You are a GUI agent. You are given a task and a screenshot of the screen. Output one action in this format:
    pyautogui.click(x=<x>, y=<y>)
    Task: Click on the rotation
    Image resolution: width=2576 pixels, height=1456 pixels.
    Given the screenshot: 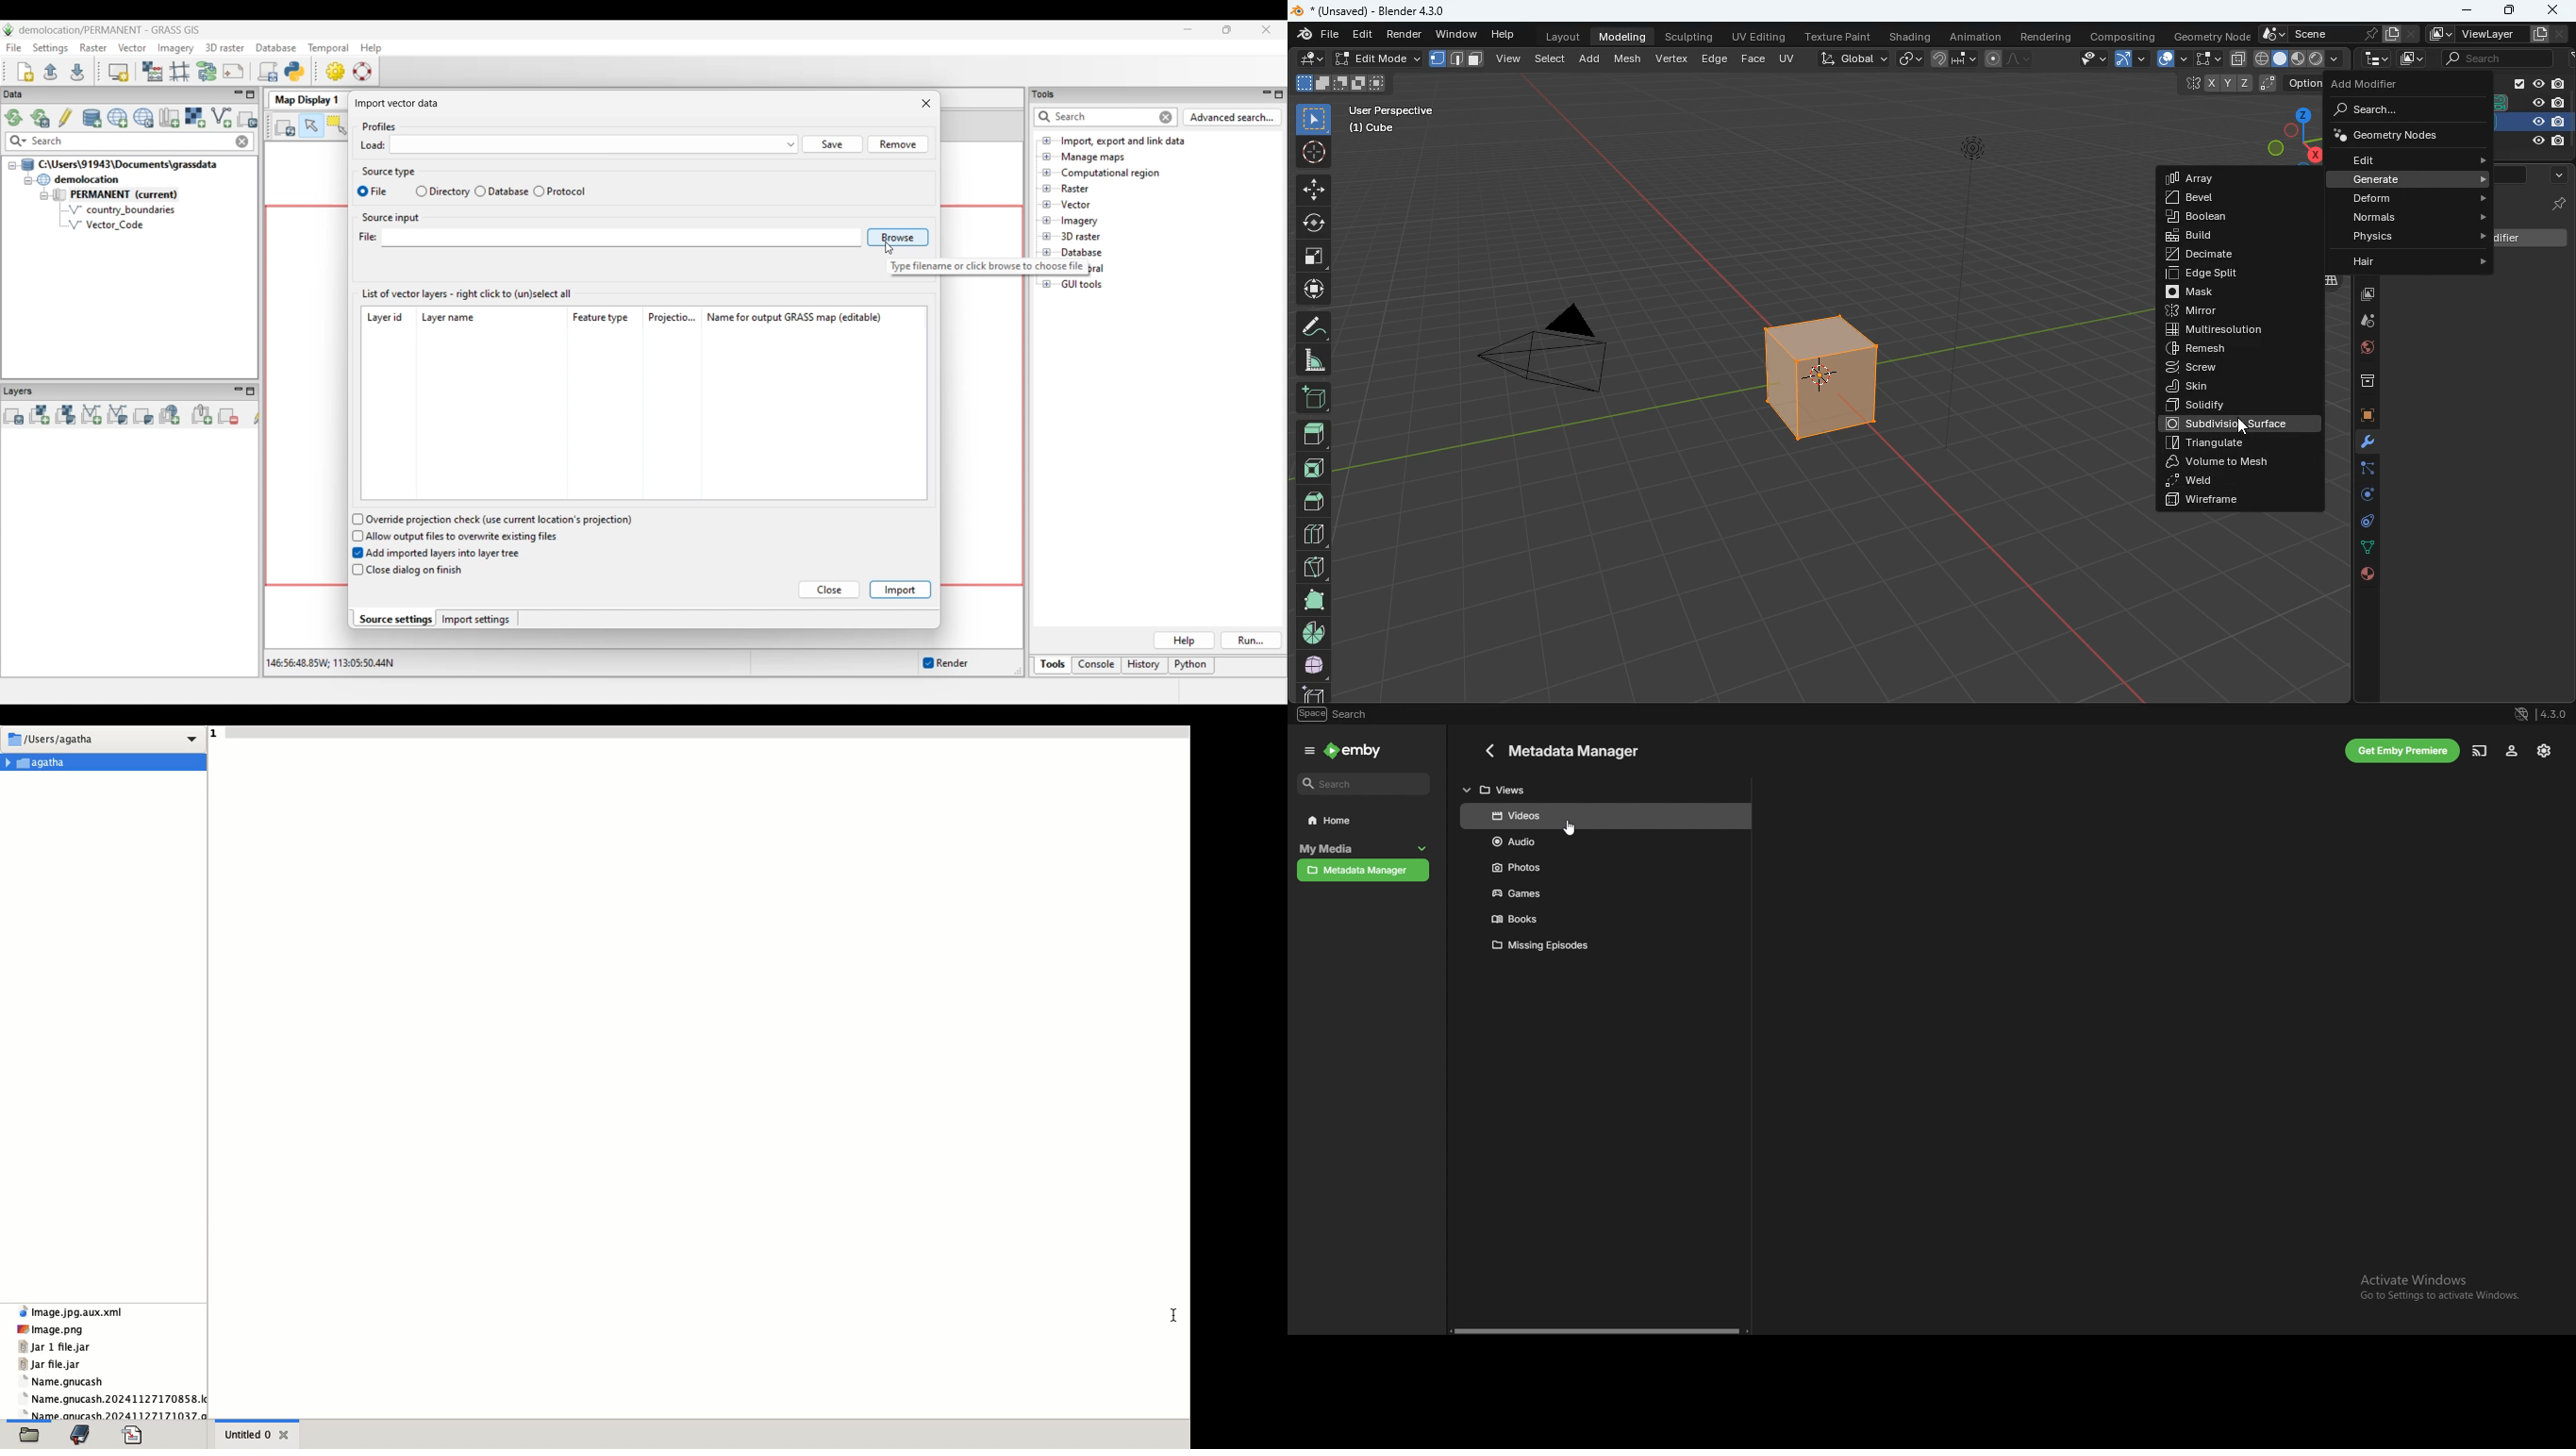 What is the action you would take?
    pyautogui.click(x=2363, y=495)
    